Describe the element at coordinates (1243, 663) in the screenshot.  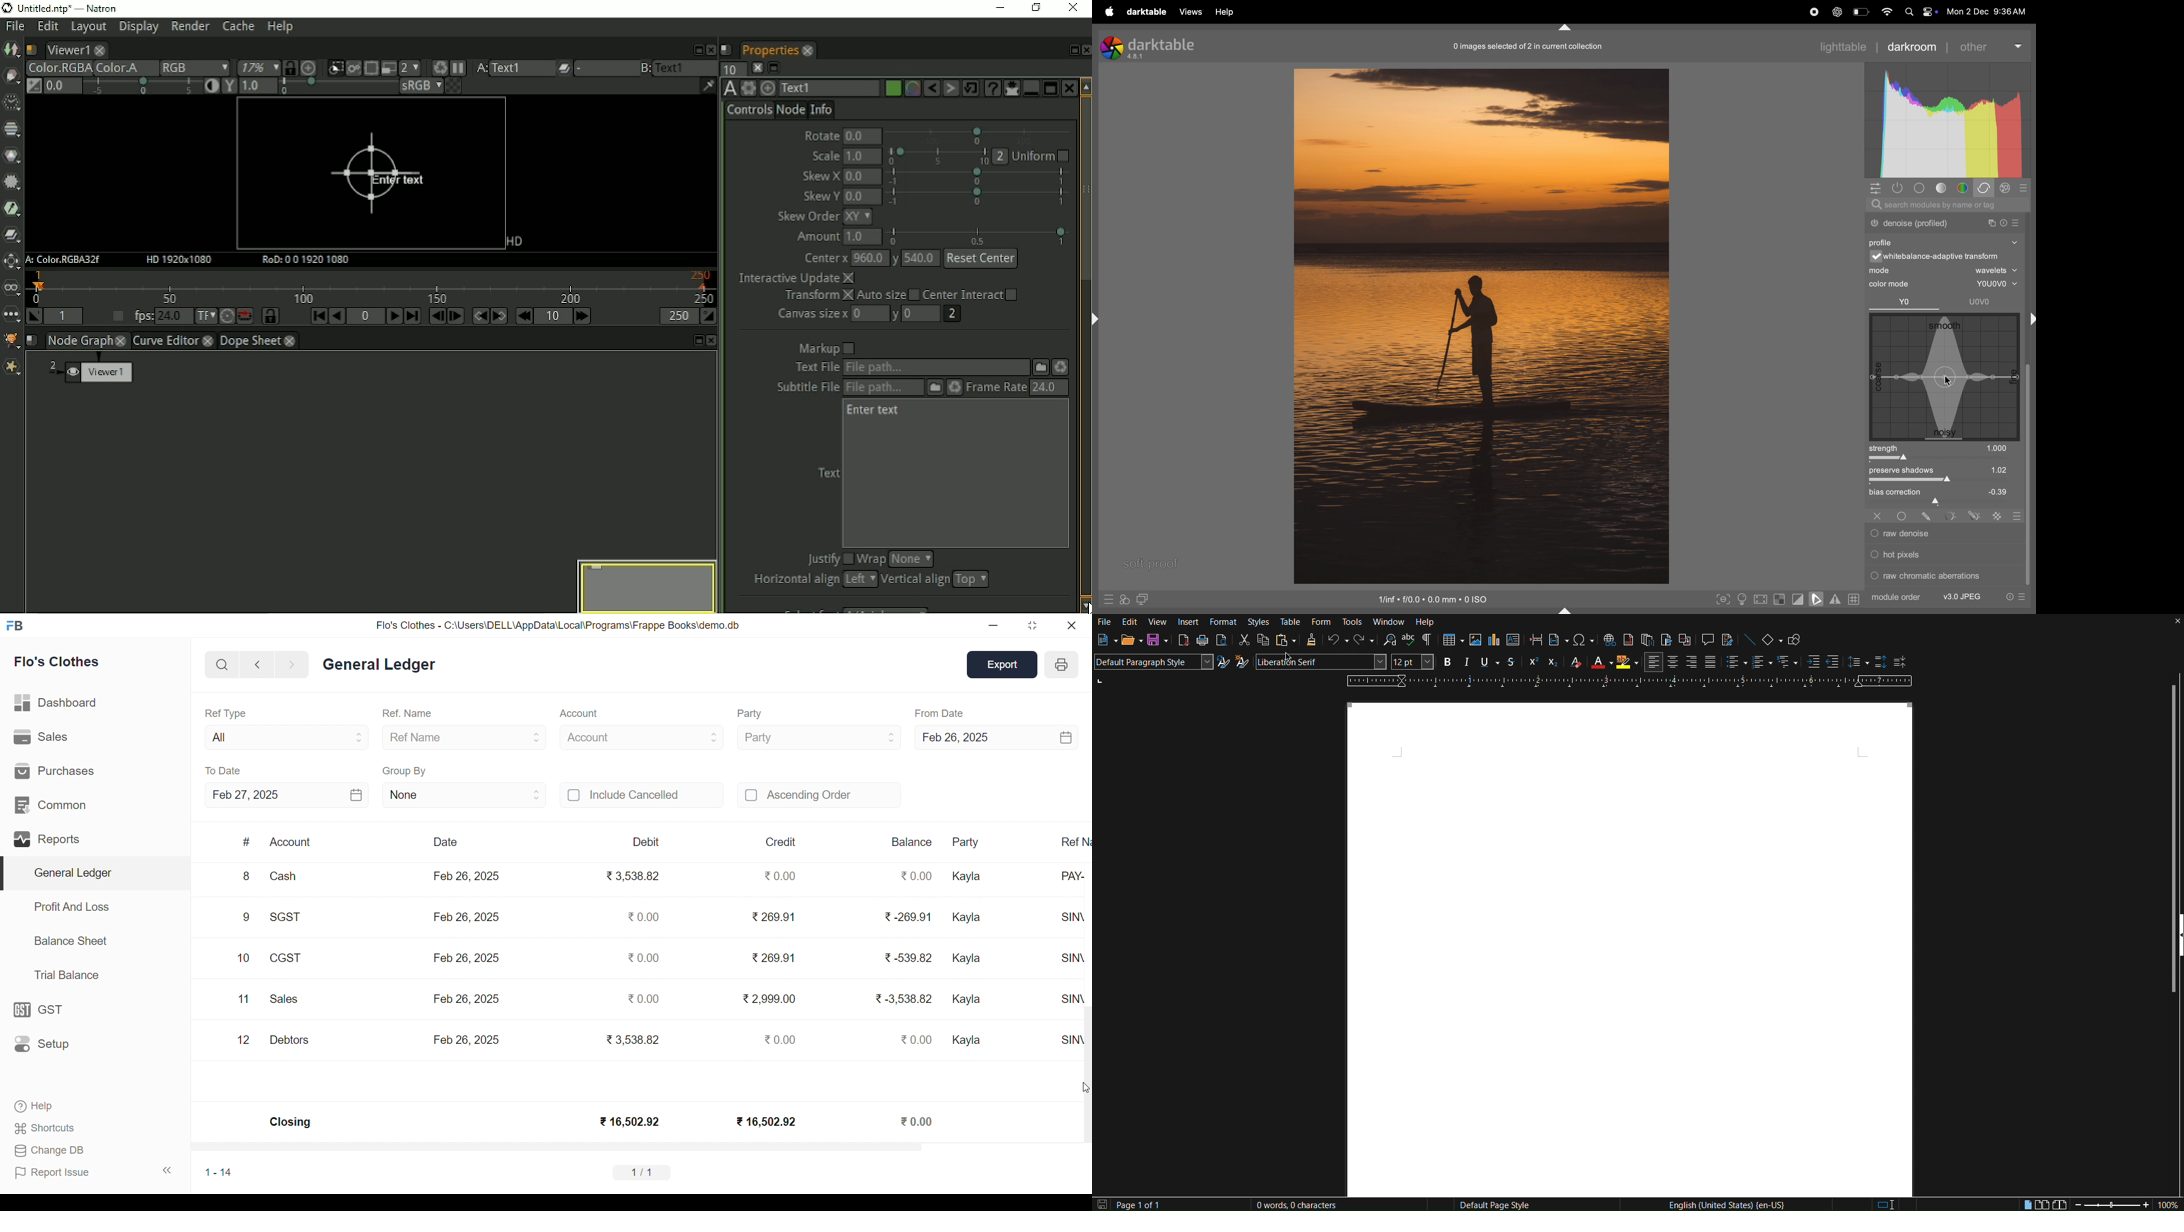
I see `New Style from Selection` at that location.